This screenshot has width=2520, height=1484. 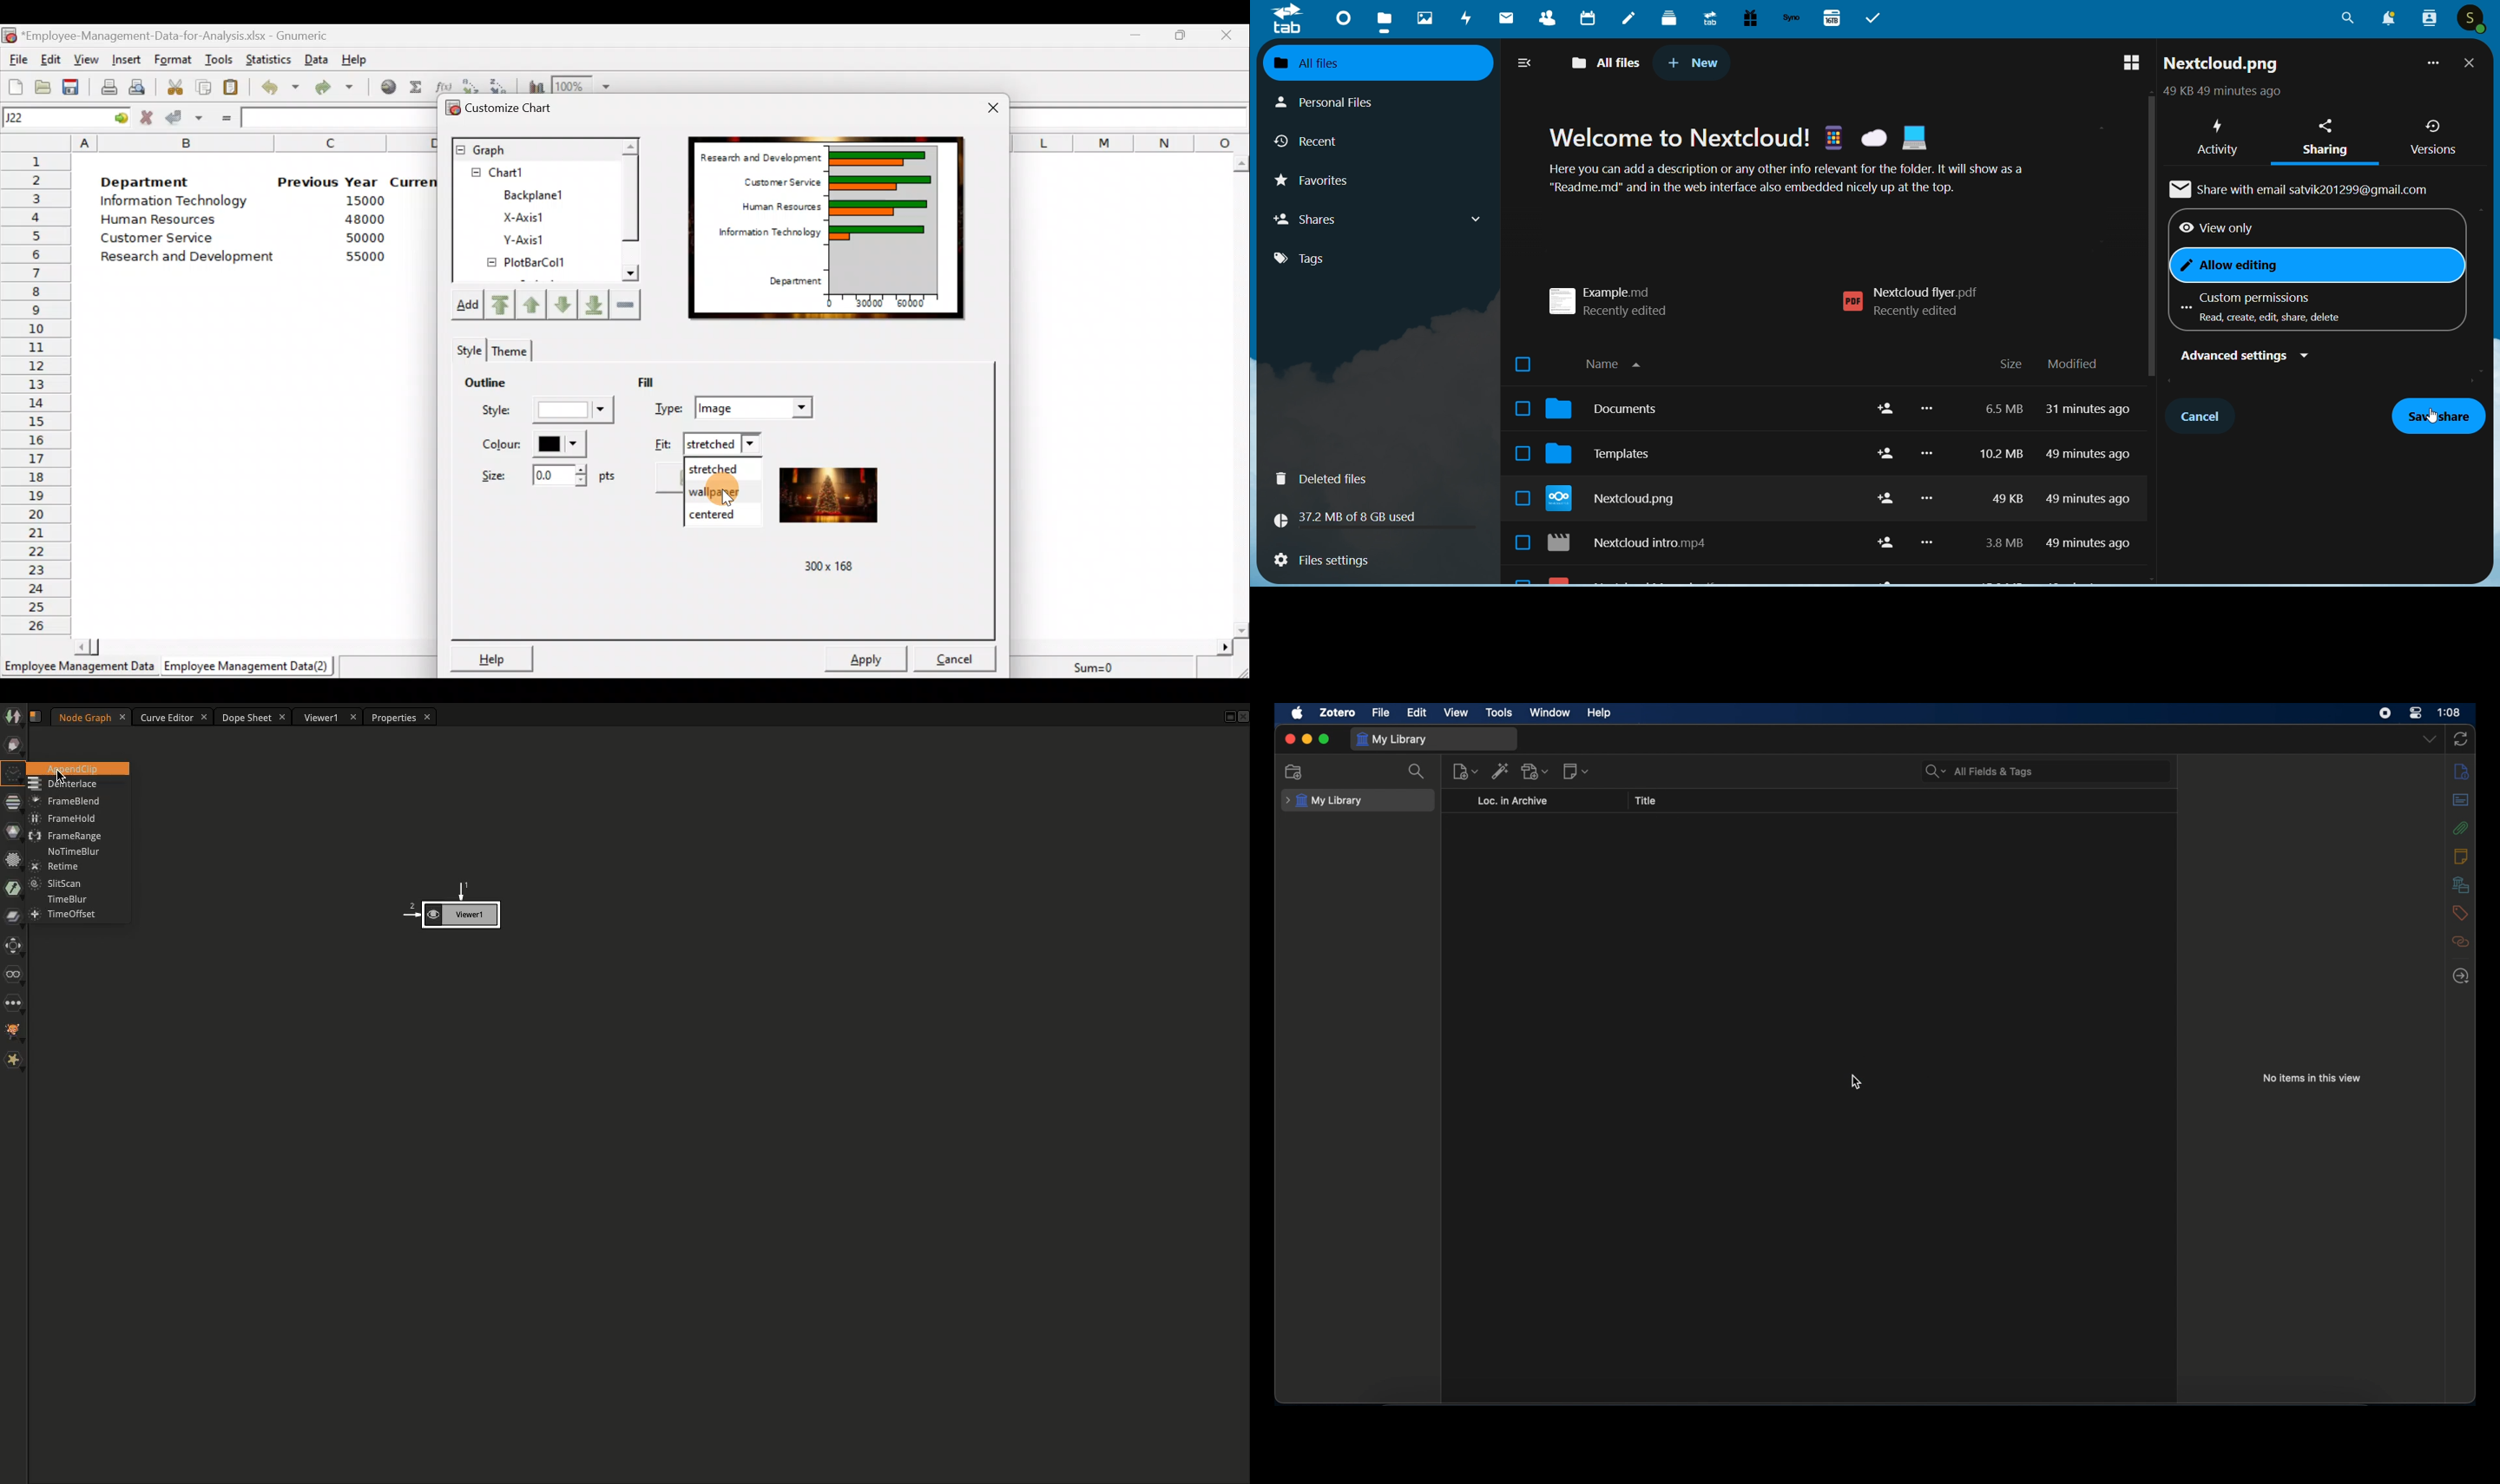 I want to click on Zoom, so click(x=583, y=85).